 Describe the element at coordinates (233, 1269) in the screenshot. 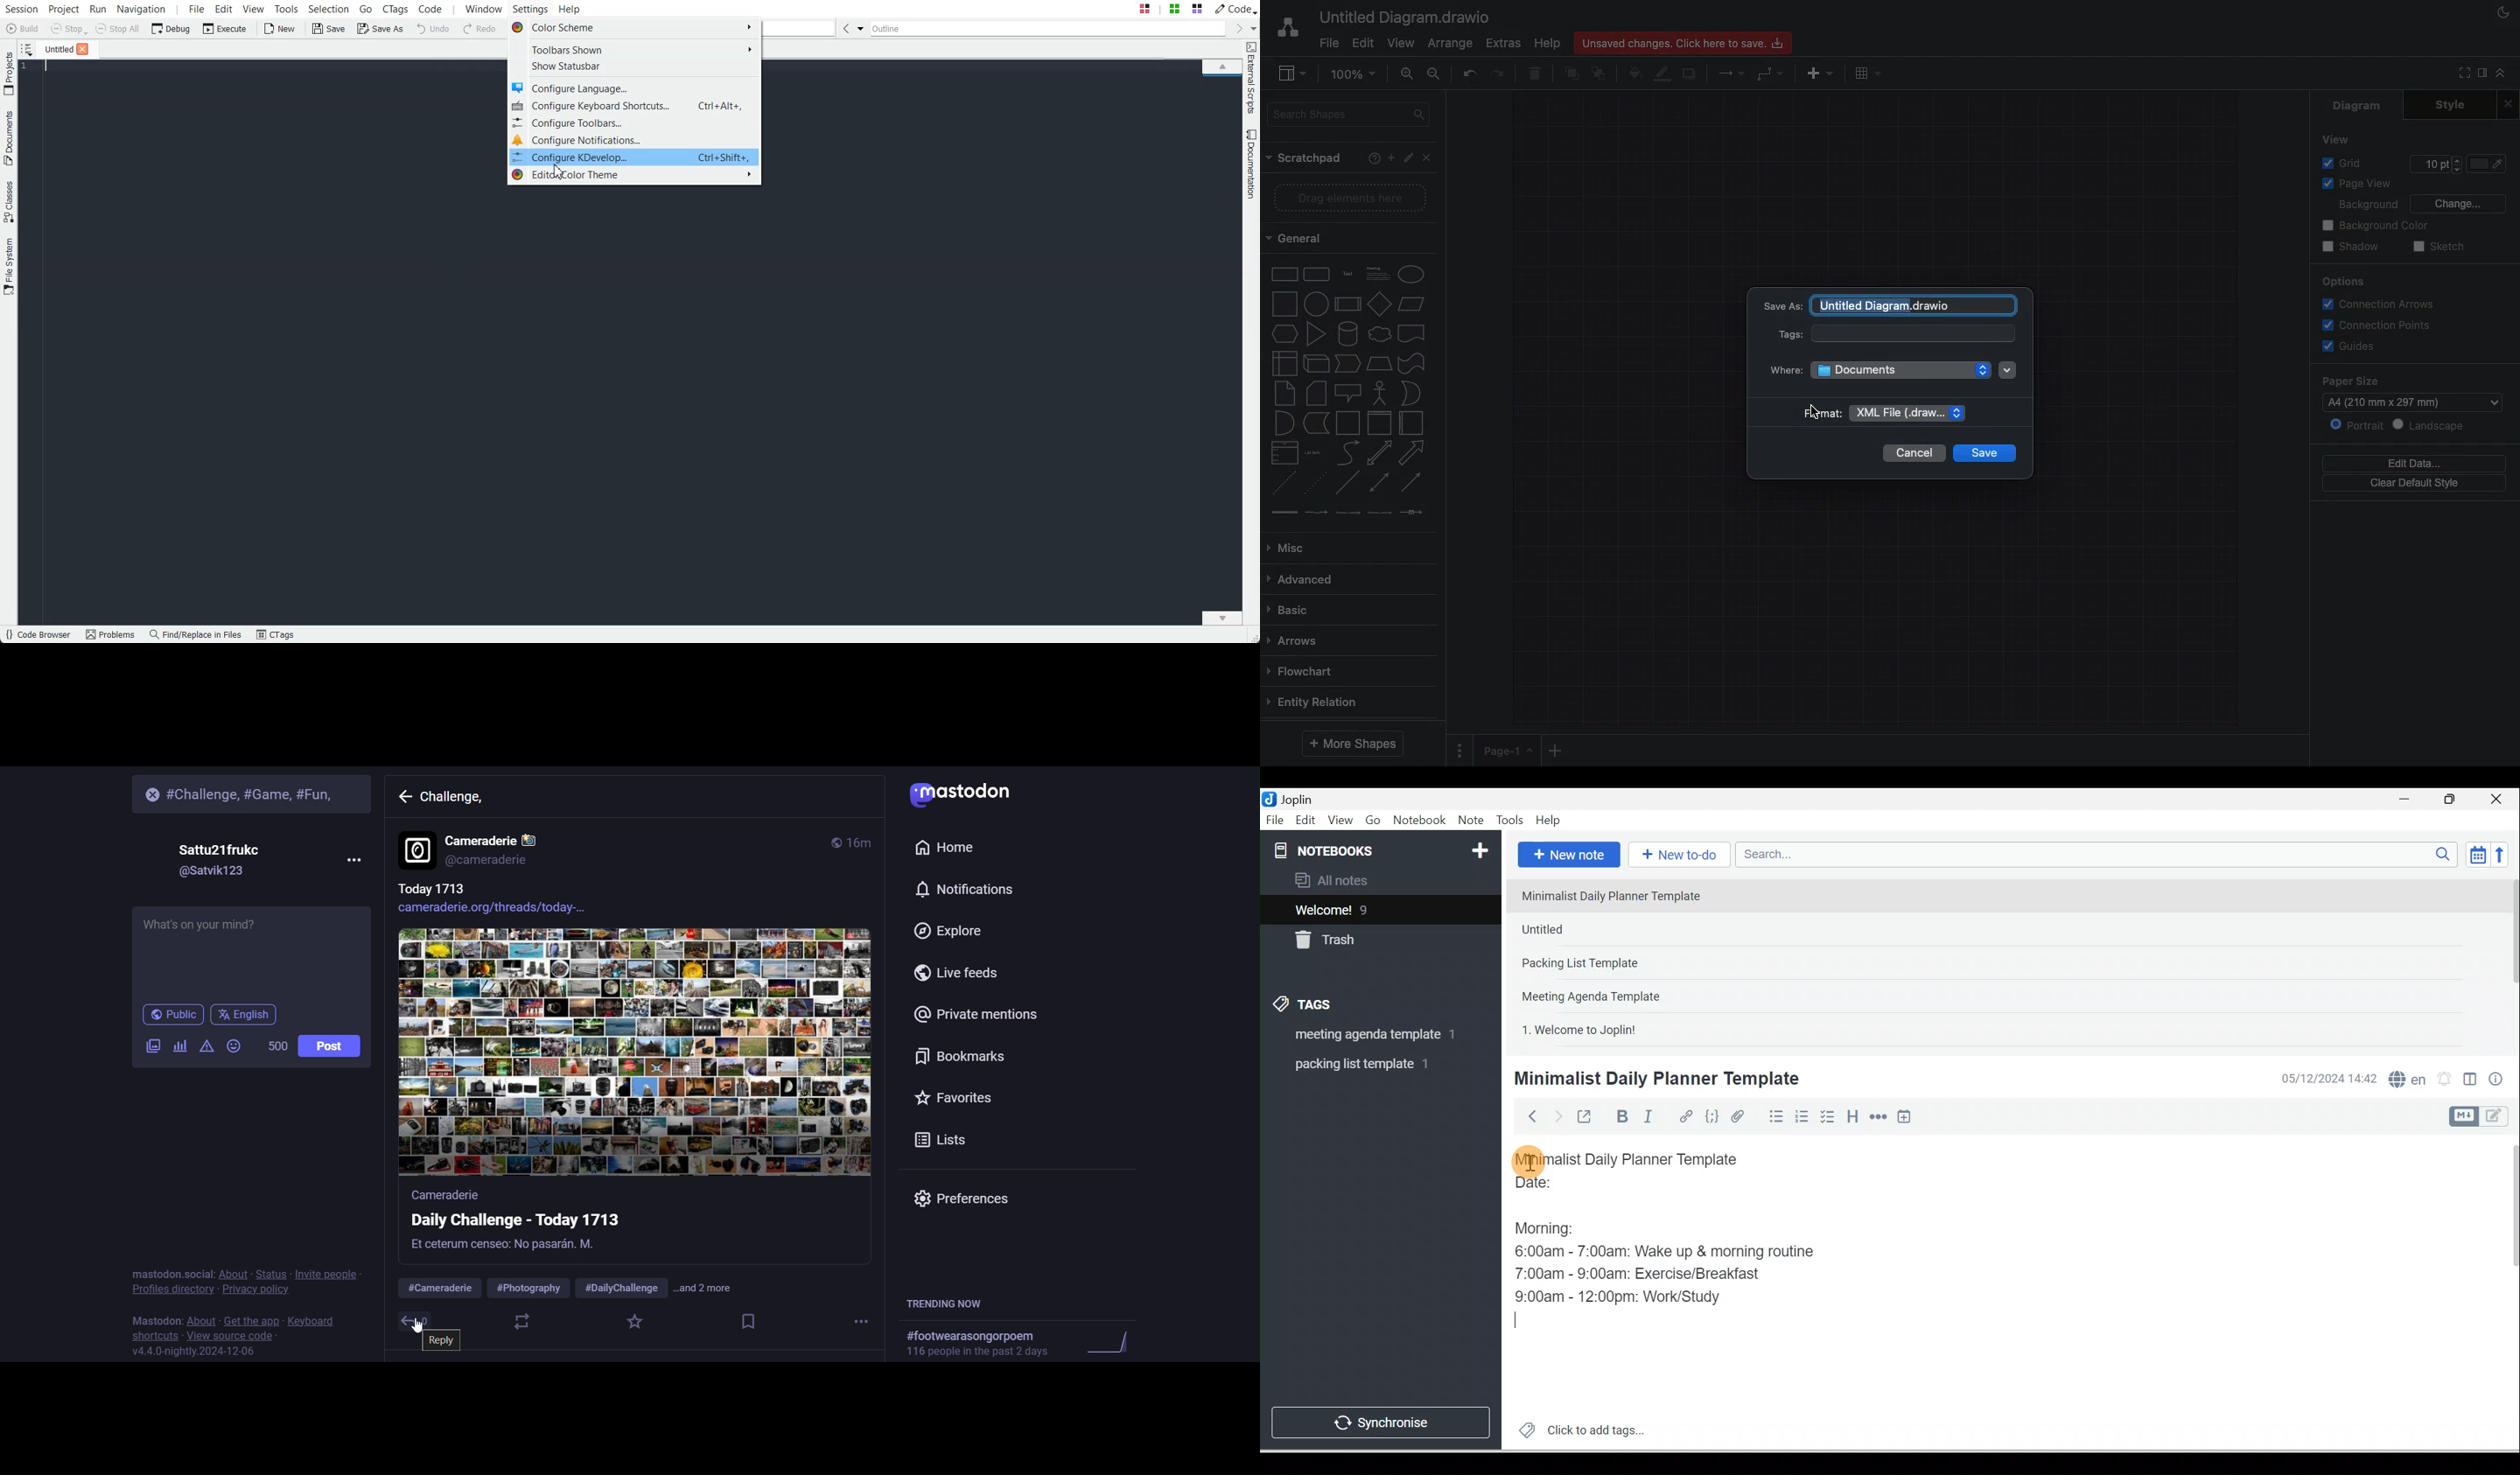

I see `about` at that location.